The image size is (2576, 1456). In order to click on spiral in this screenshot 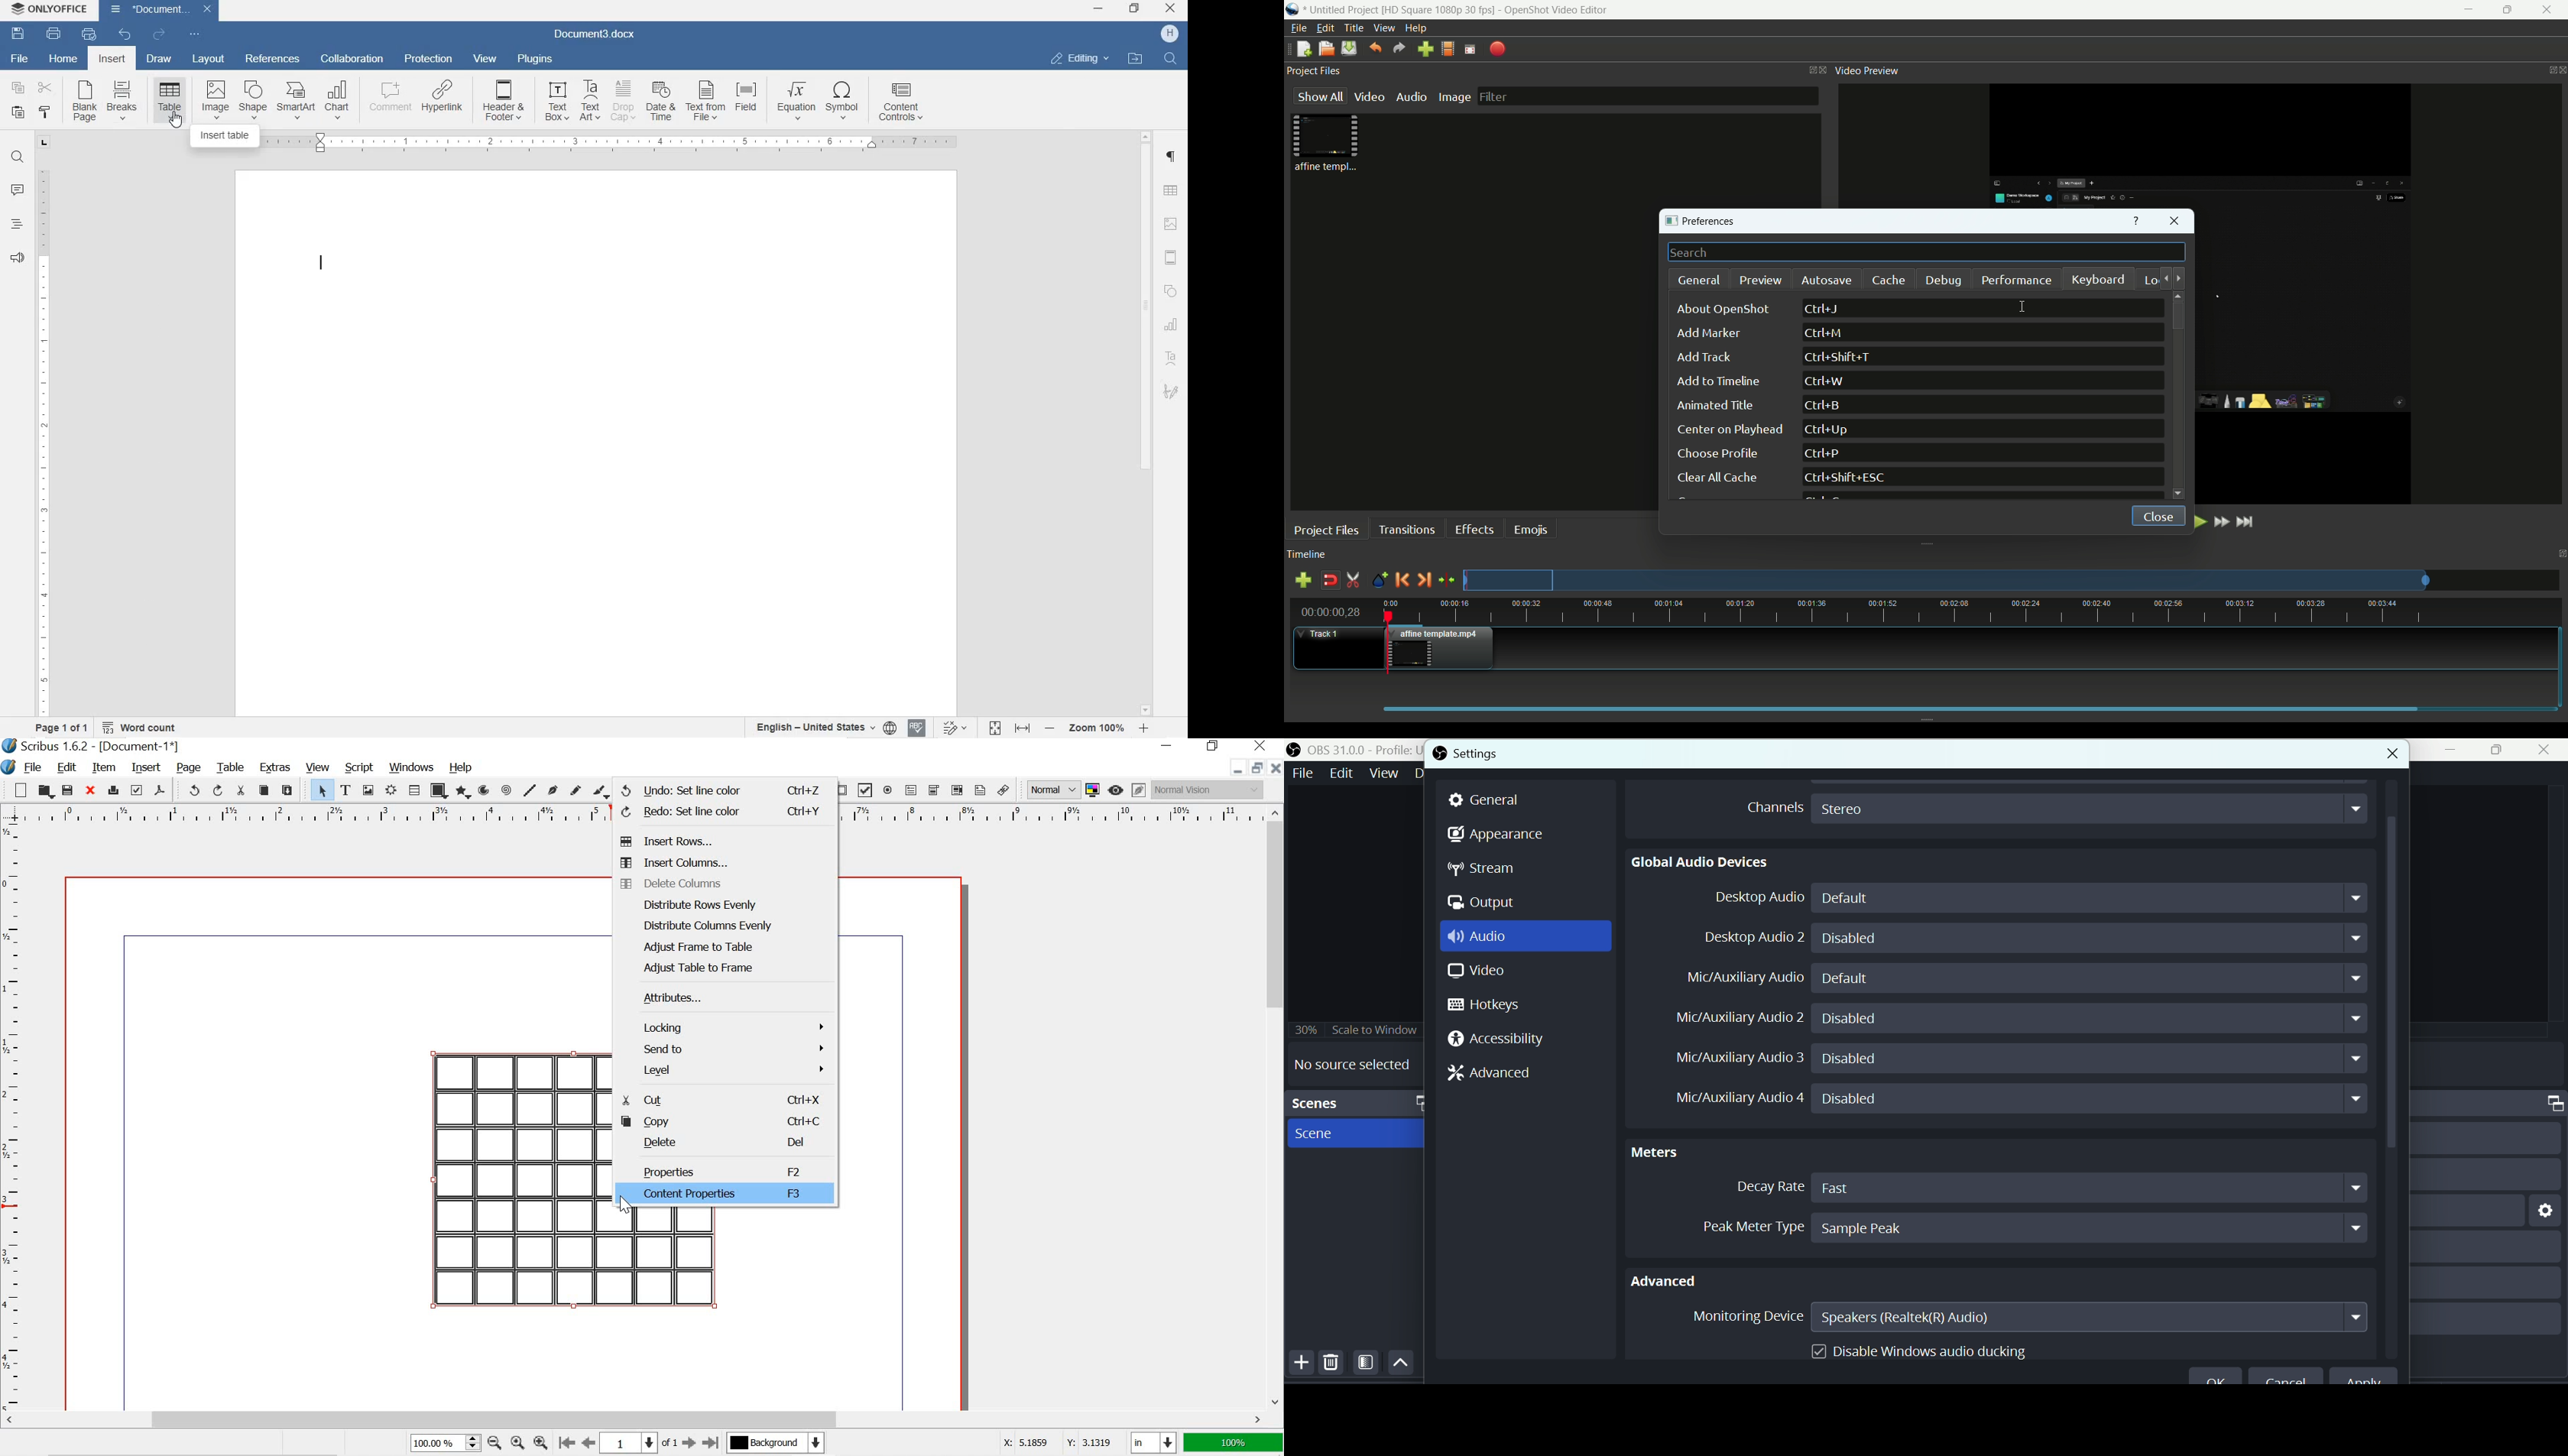, I will do `click(505, 790)`.